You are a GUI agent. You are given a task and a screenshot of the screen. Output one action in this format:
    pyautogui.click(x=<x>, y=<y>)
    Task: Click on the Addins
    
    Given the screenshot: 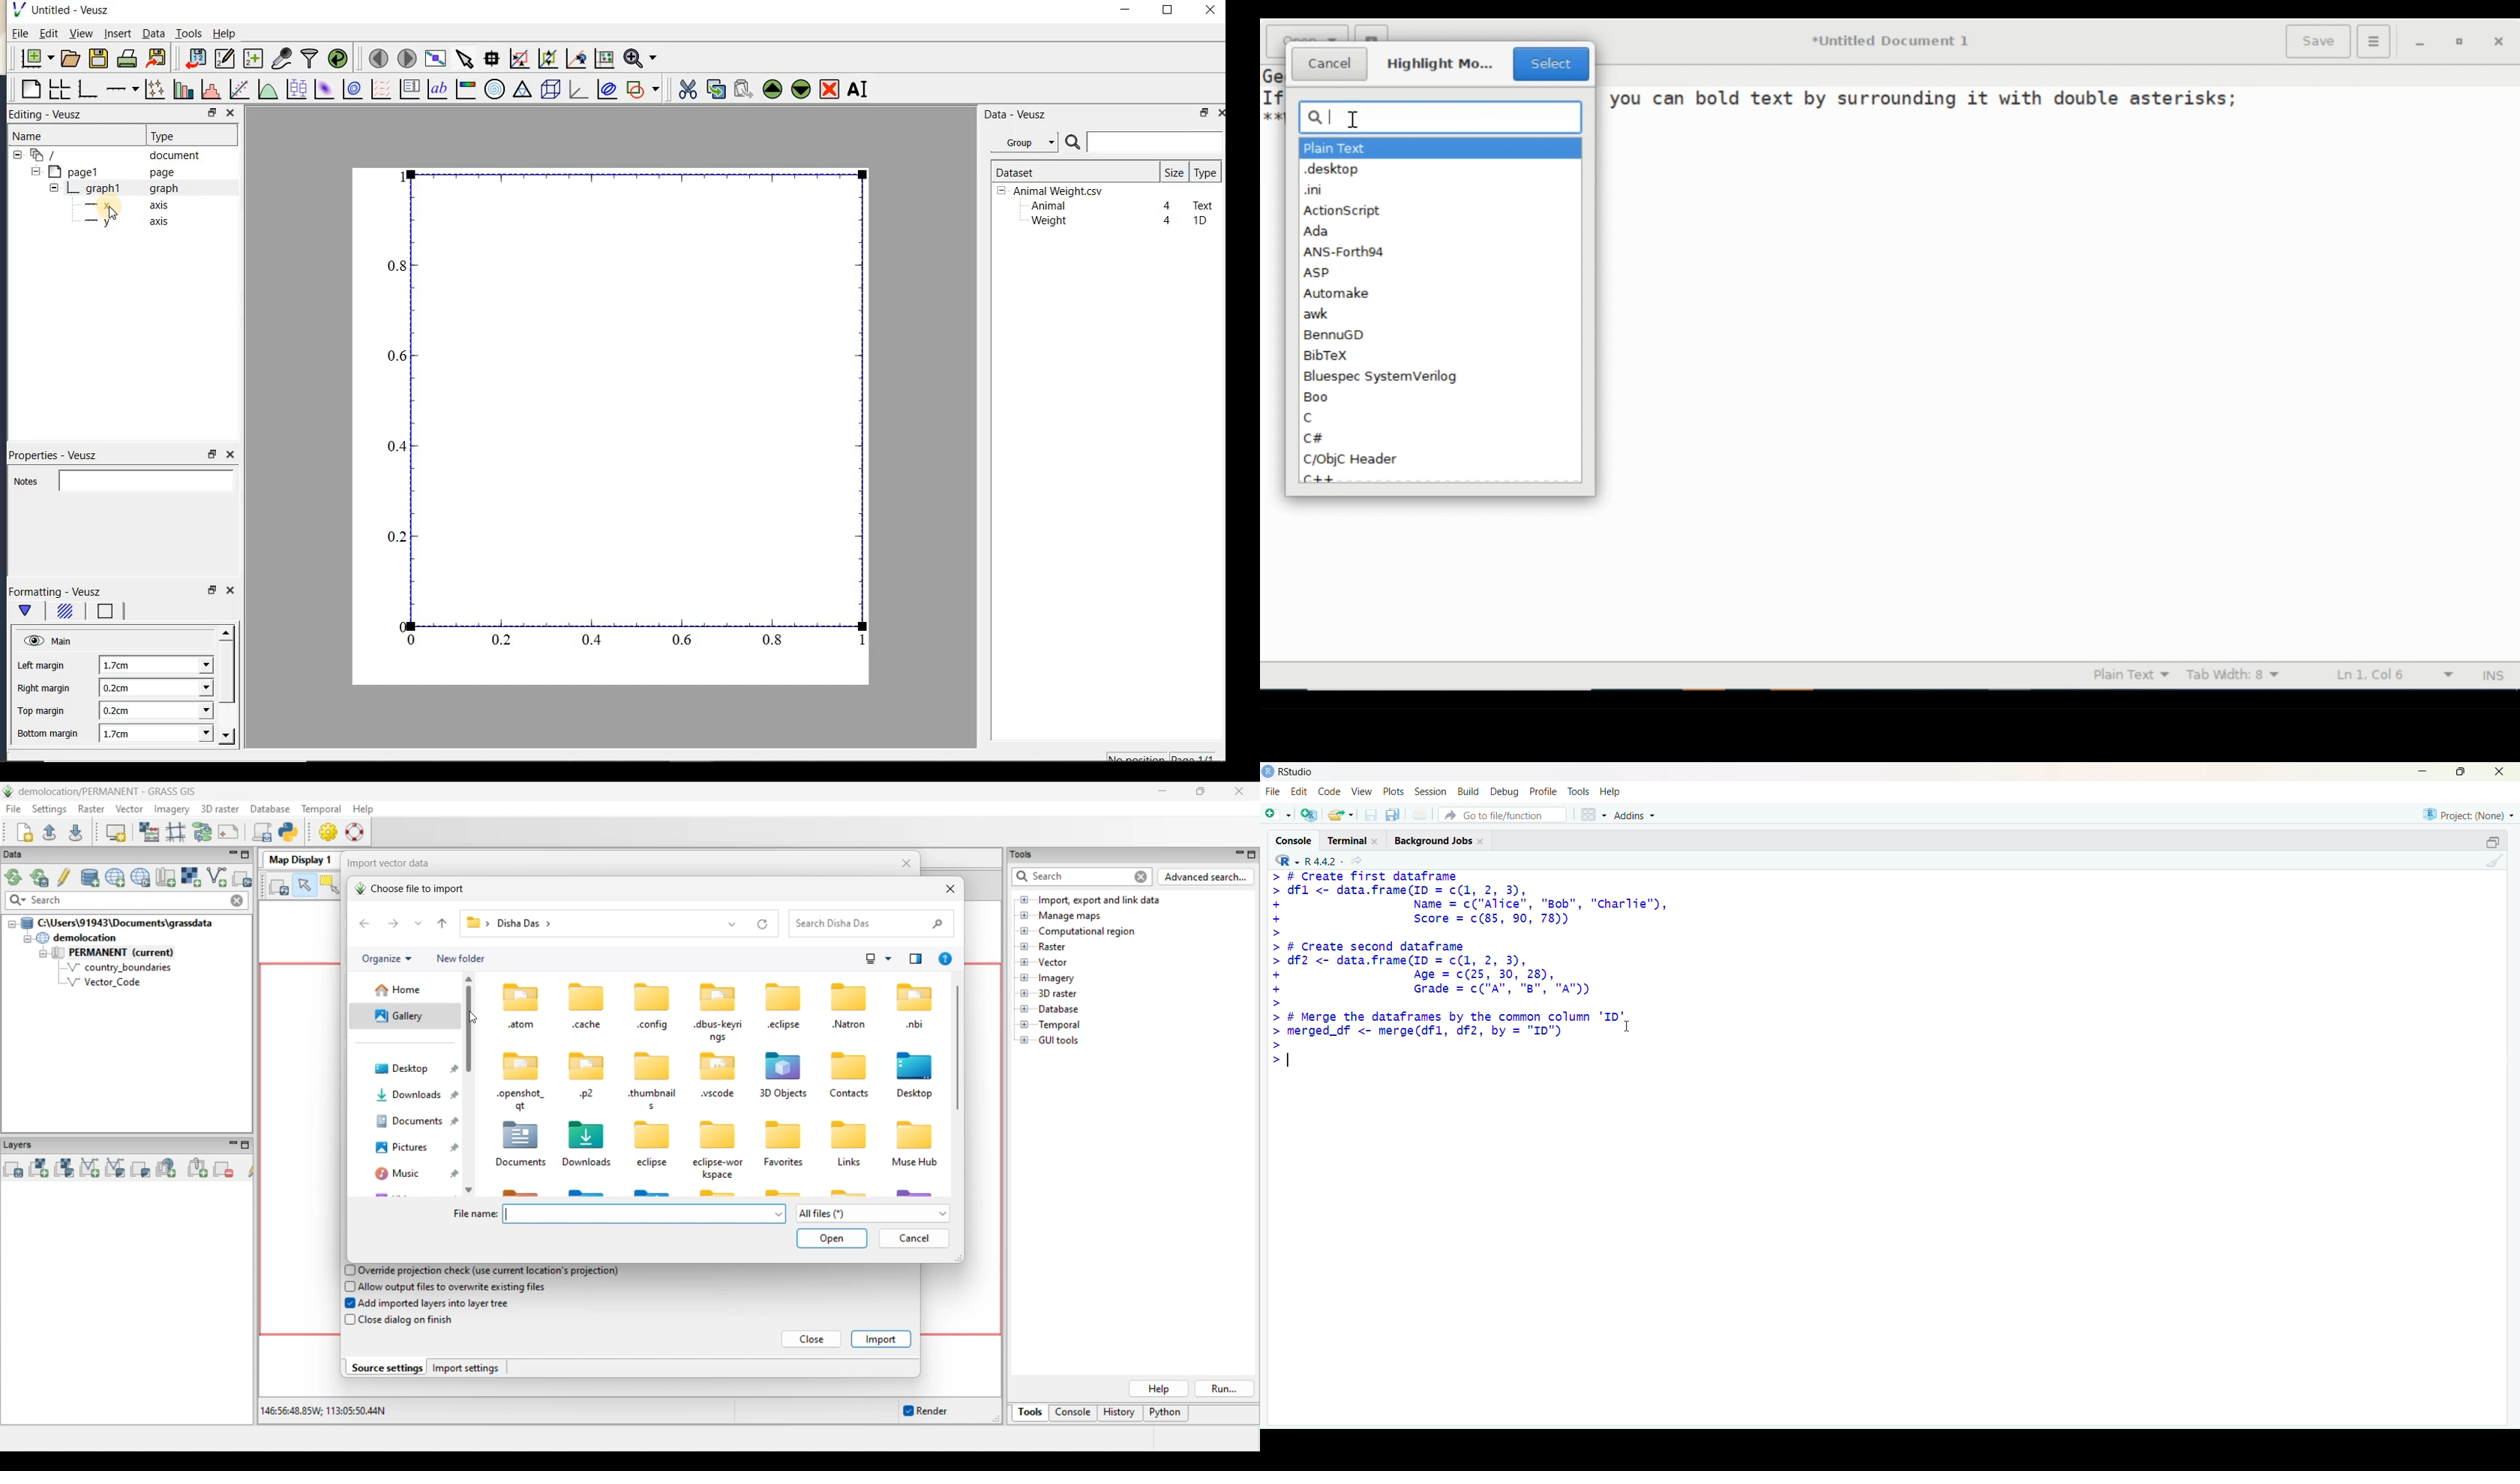 What is the action you would take?
    pyautogui.click(x=1635, y=815)
    